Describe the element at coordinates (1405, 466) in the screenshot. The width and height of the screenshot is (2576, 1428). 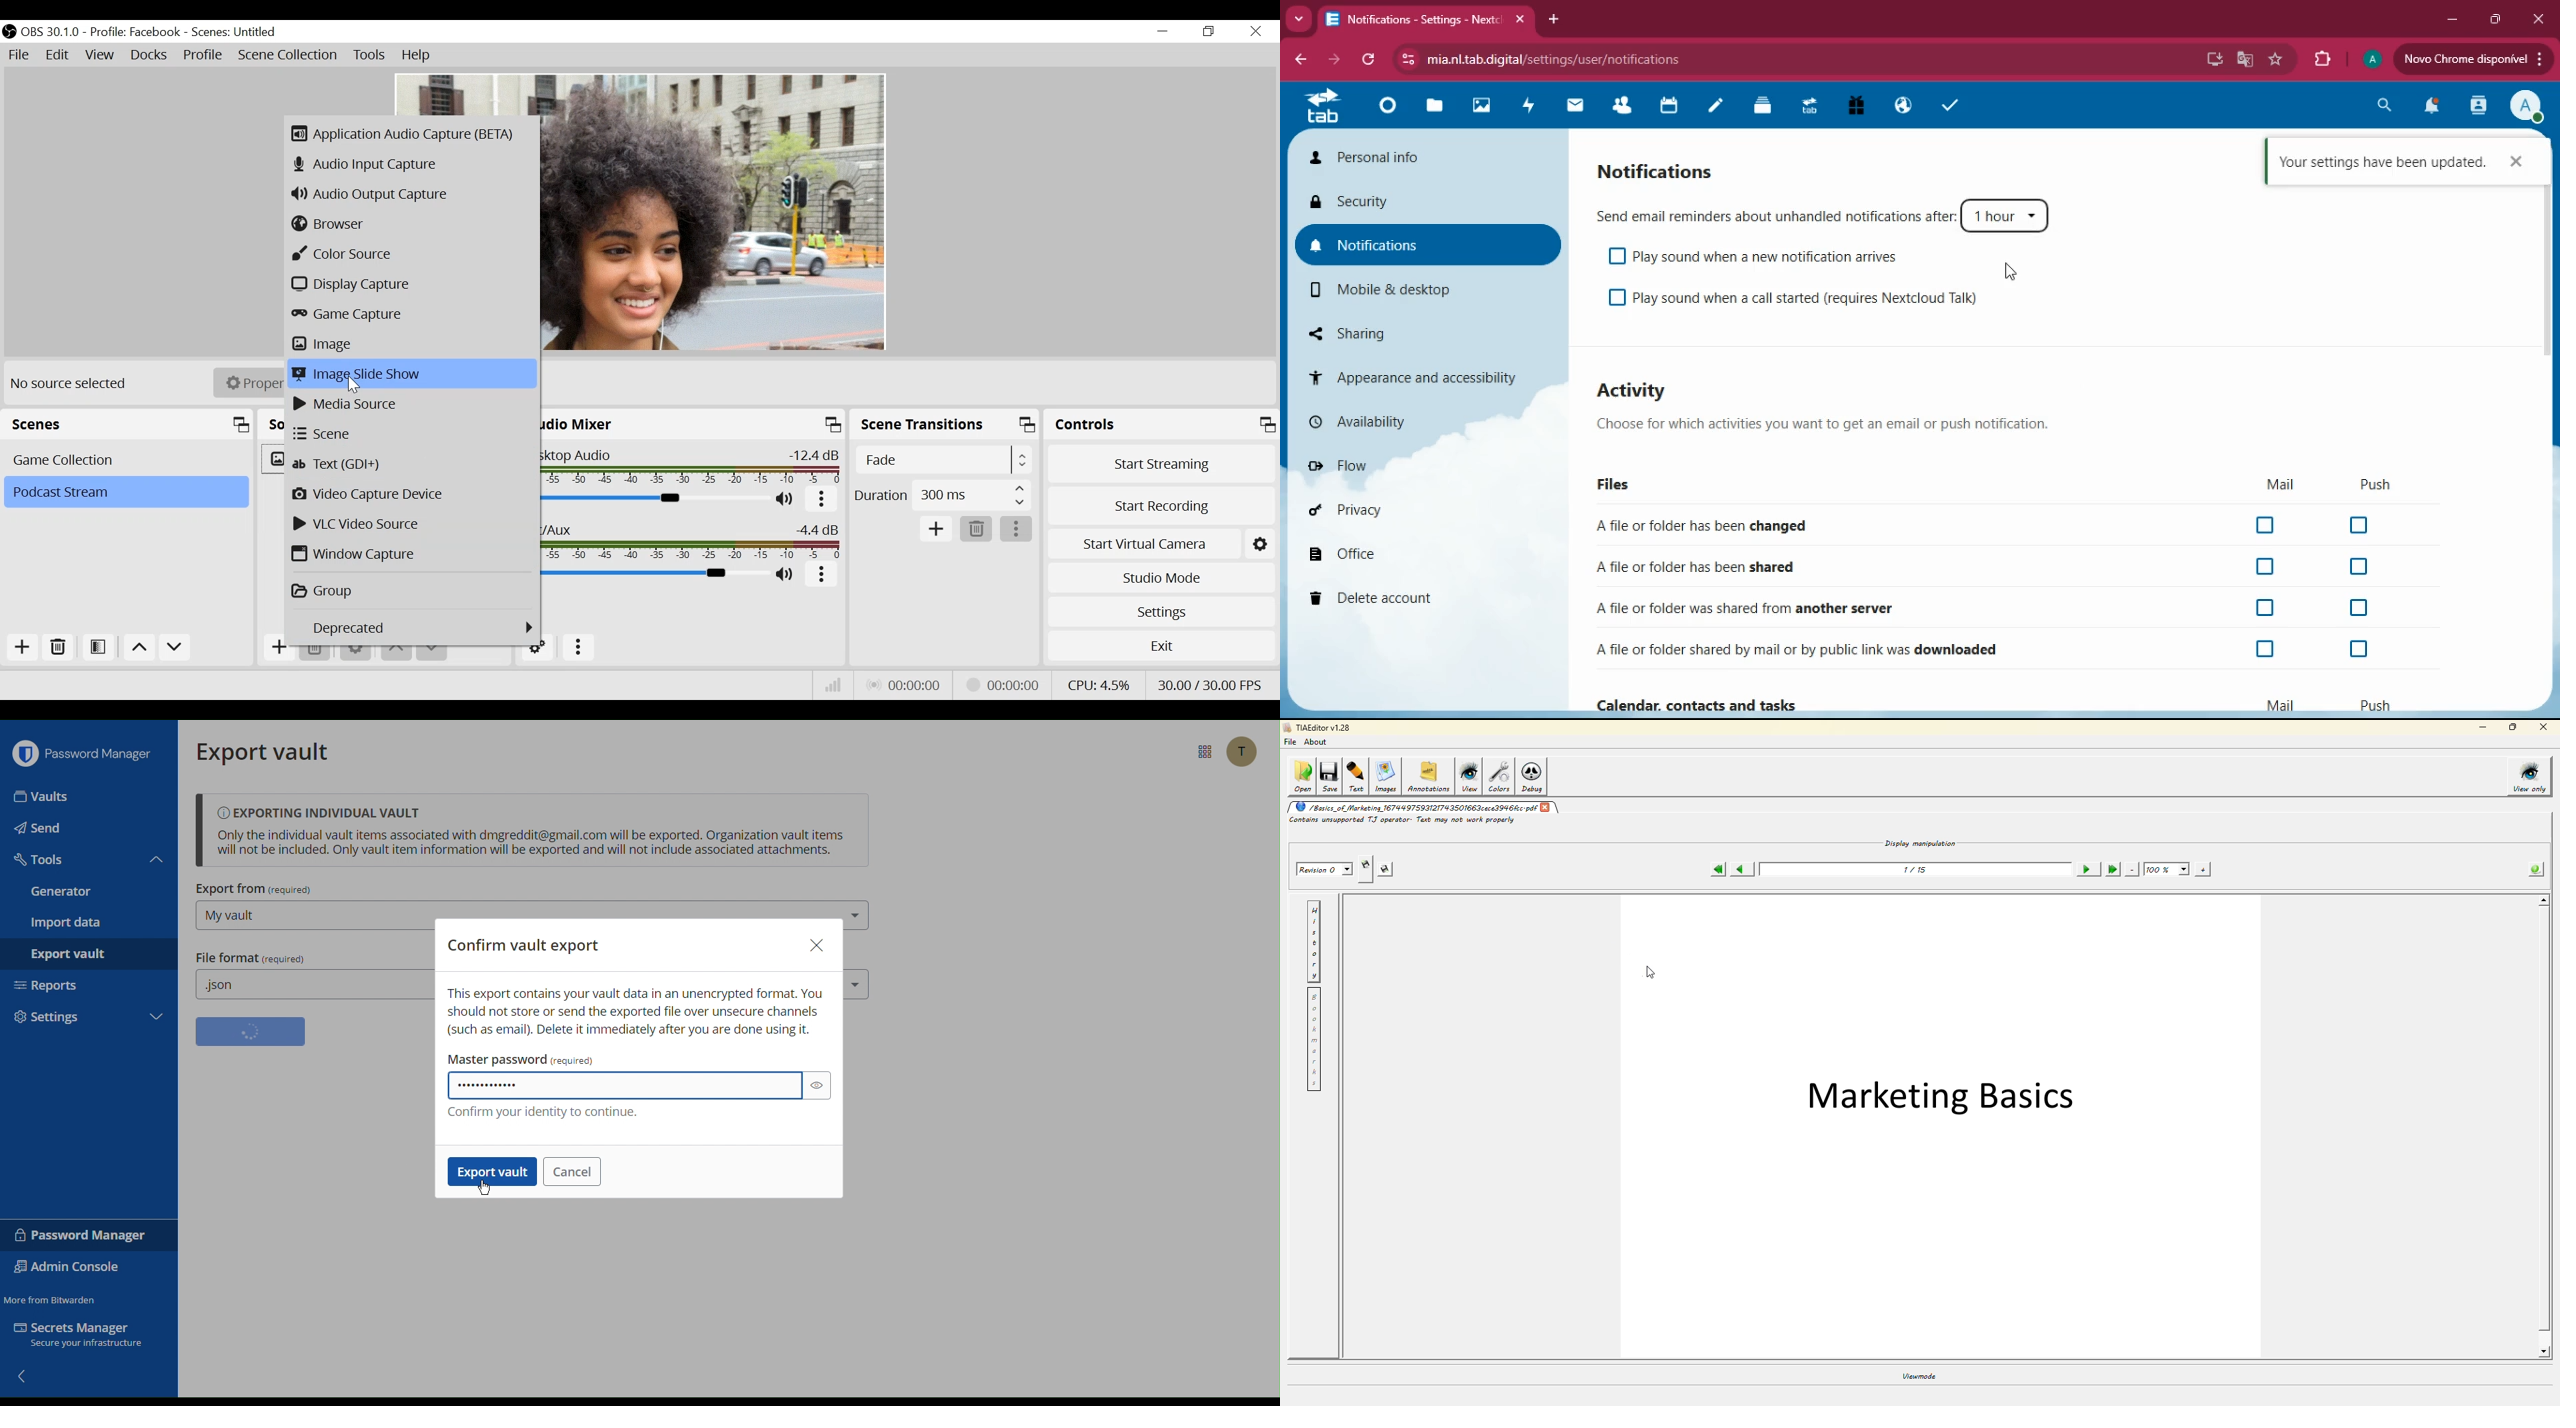
I see `flow` at that location.